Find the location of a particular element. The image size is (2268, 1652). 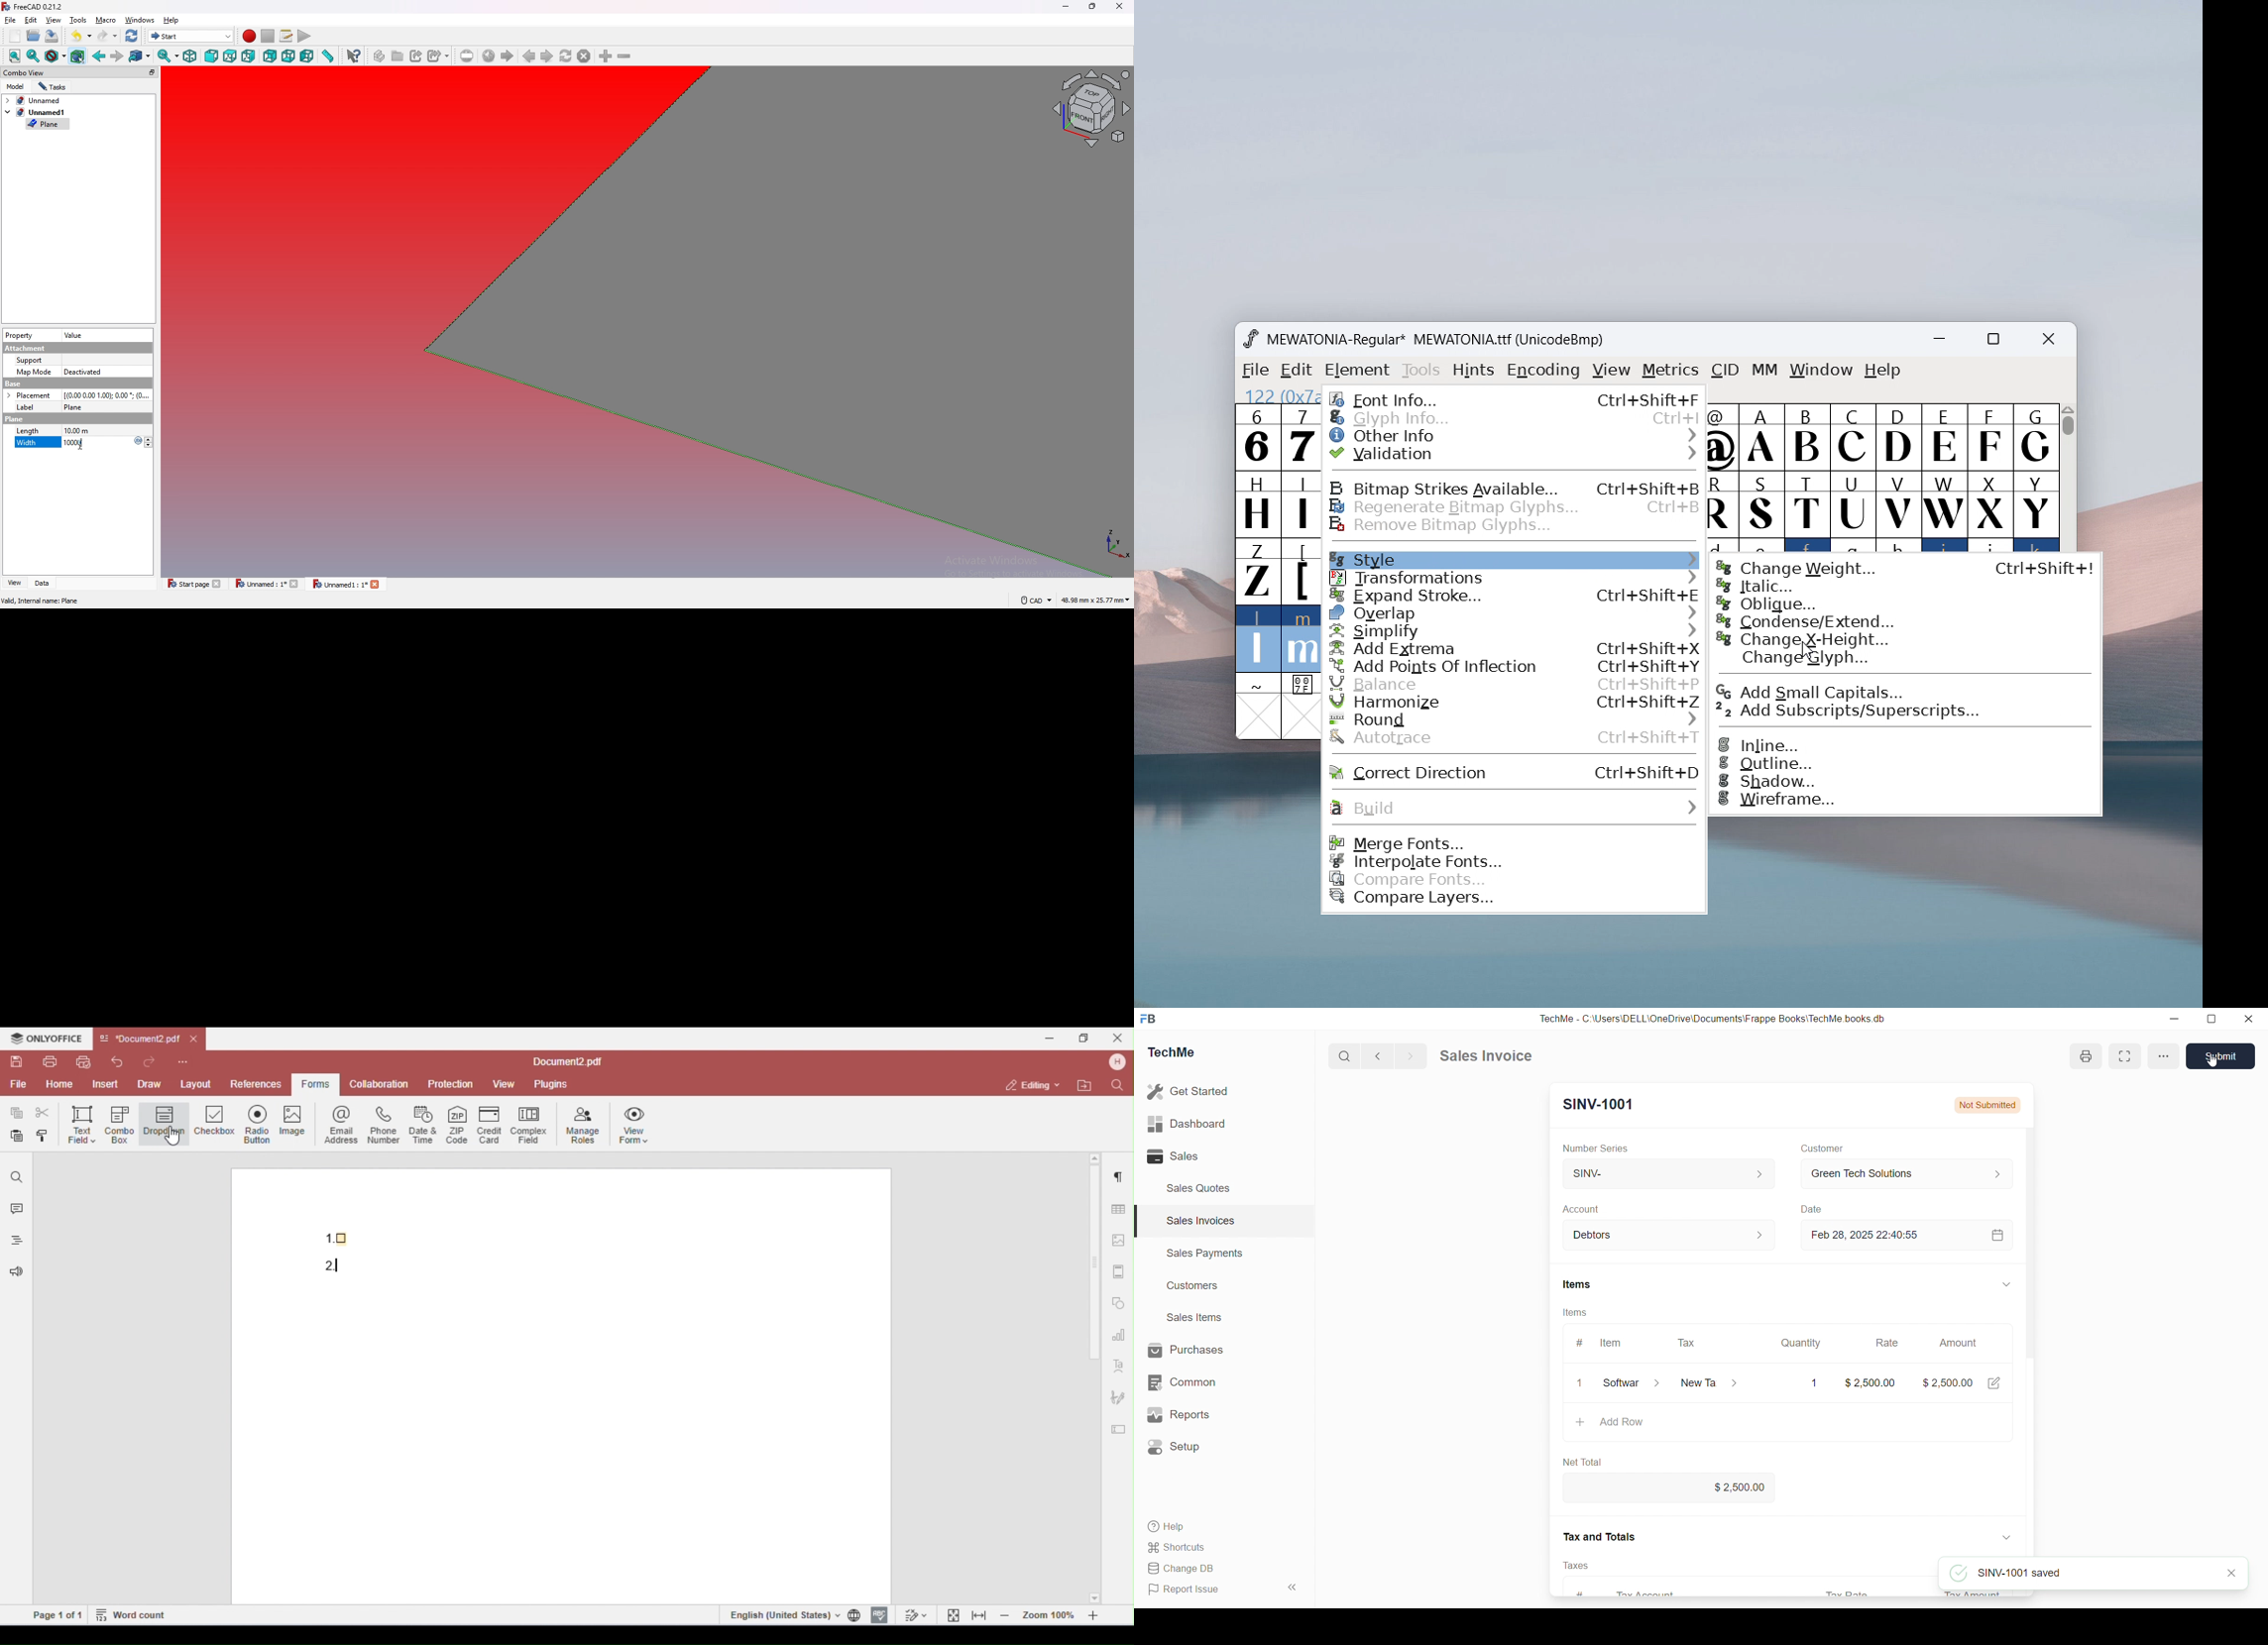

stop recording macros is located at coordinates (268, 36).